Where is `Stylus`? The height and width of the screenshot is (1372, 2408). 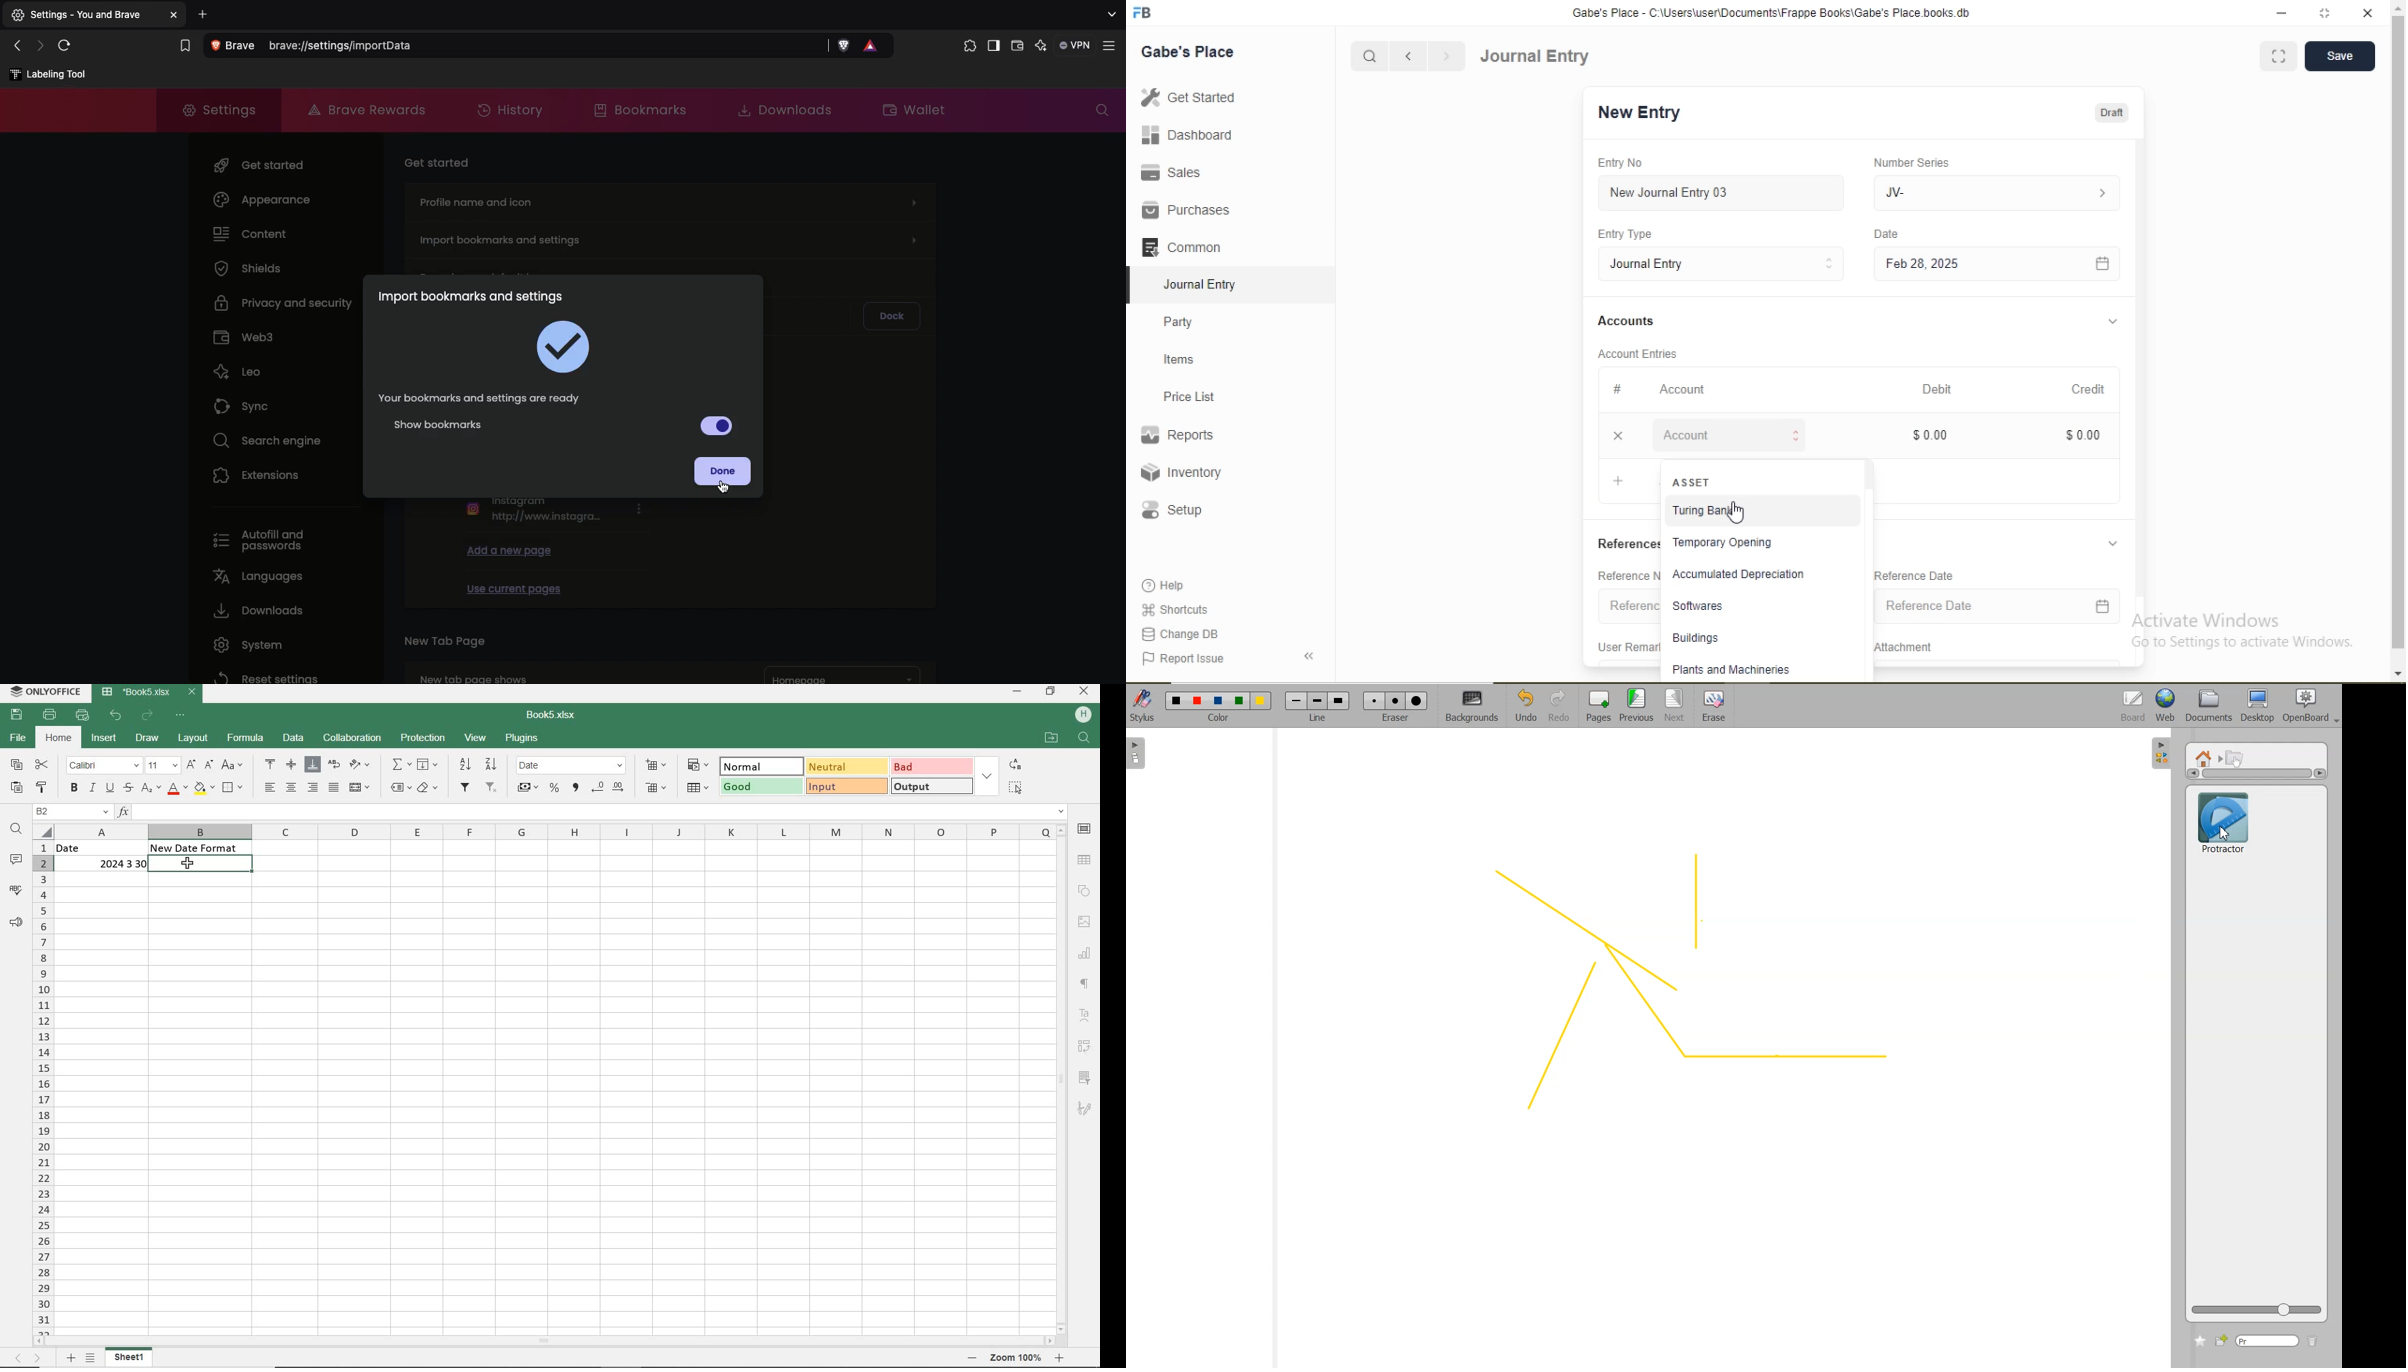
Stylus is located at coordinates (1144, 705).